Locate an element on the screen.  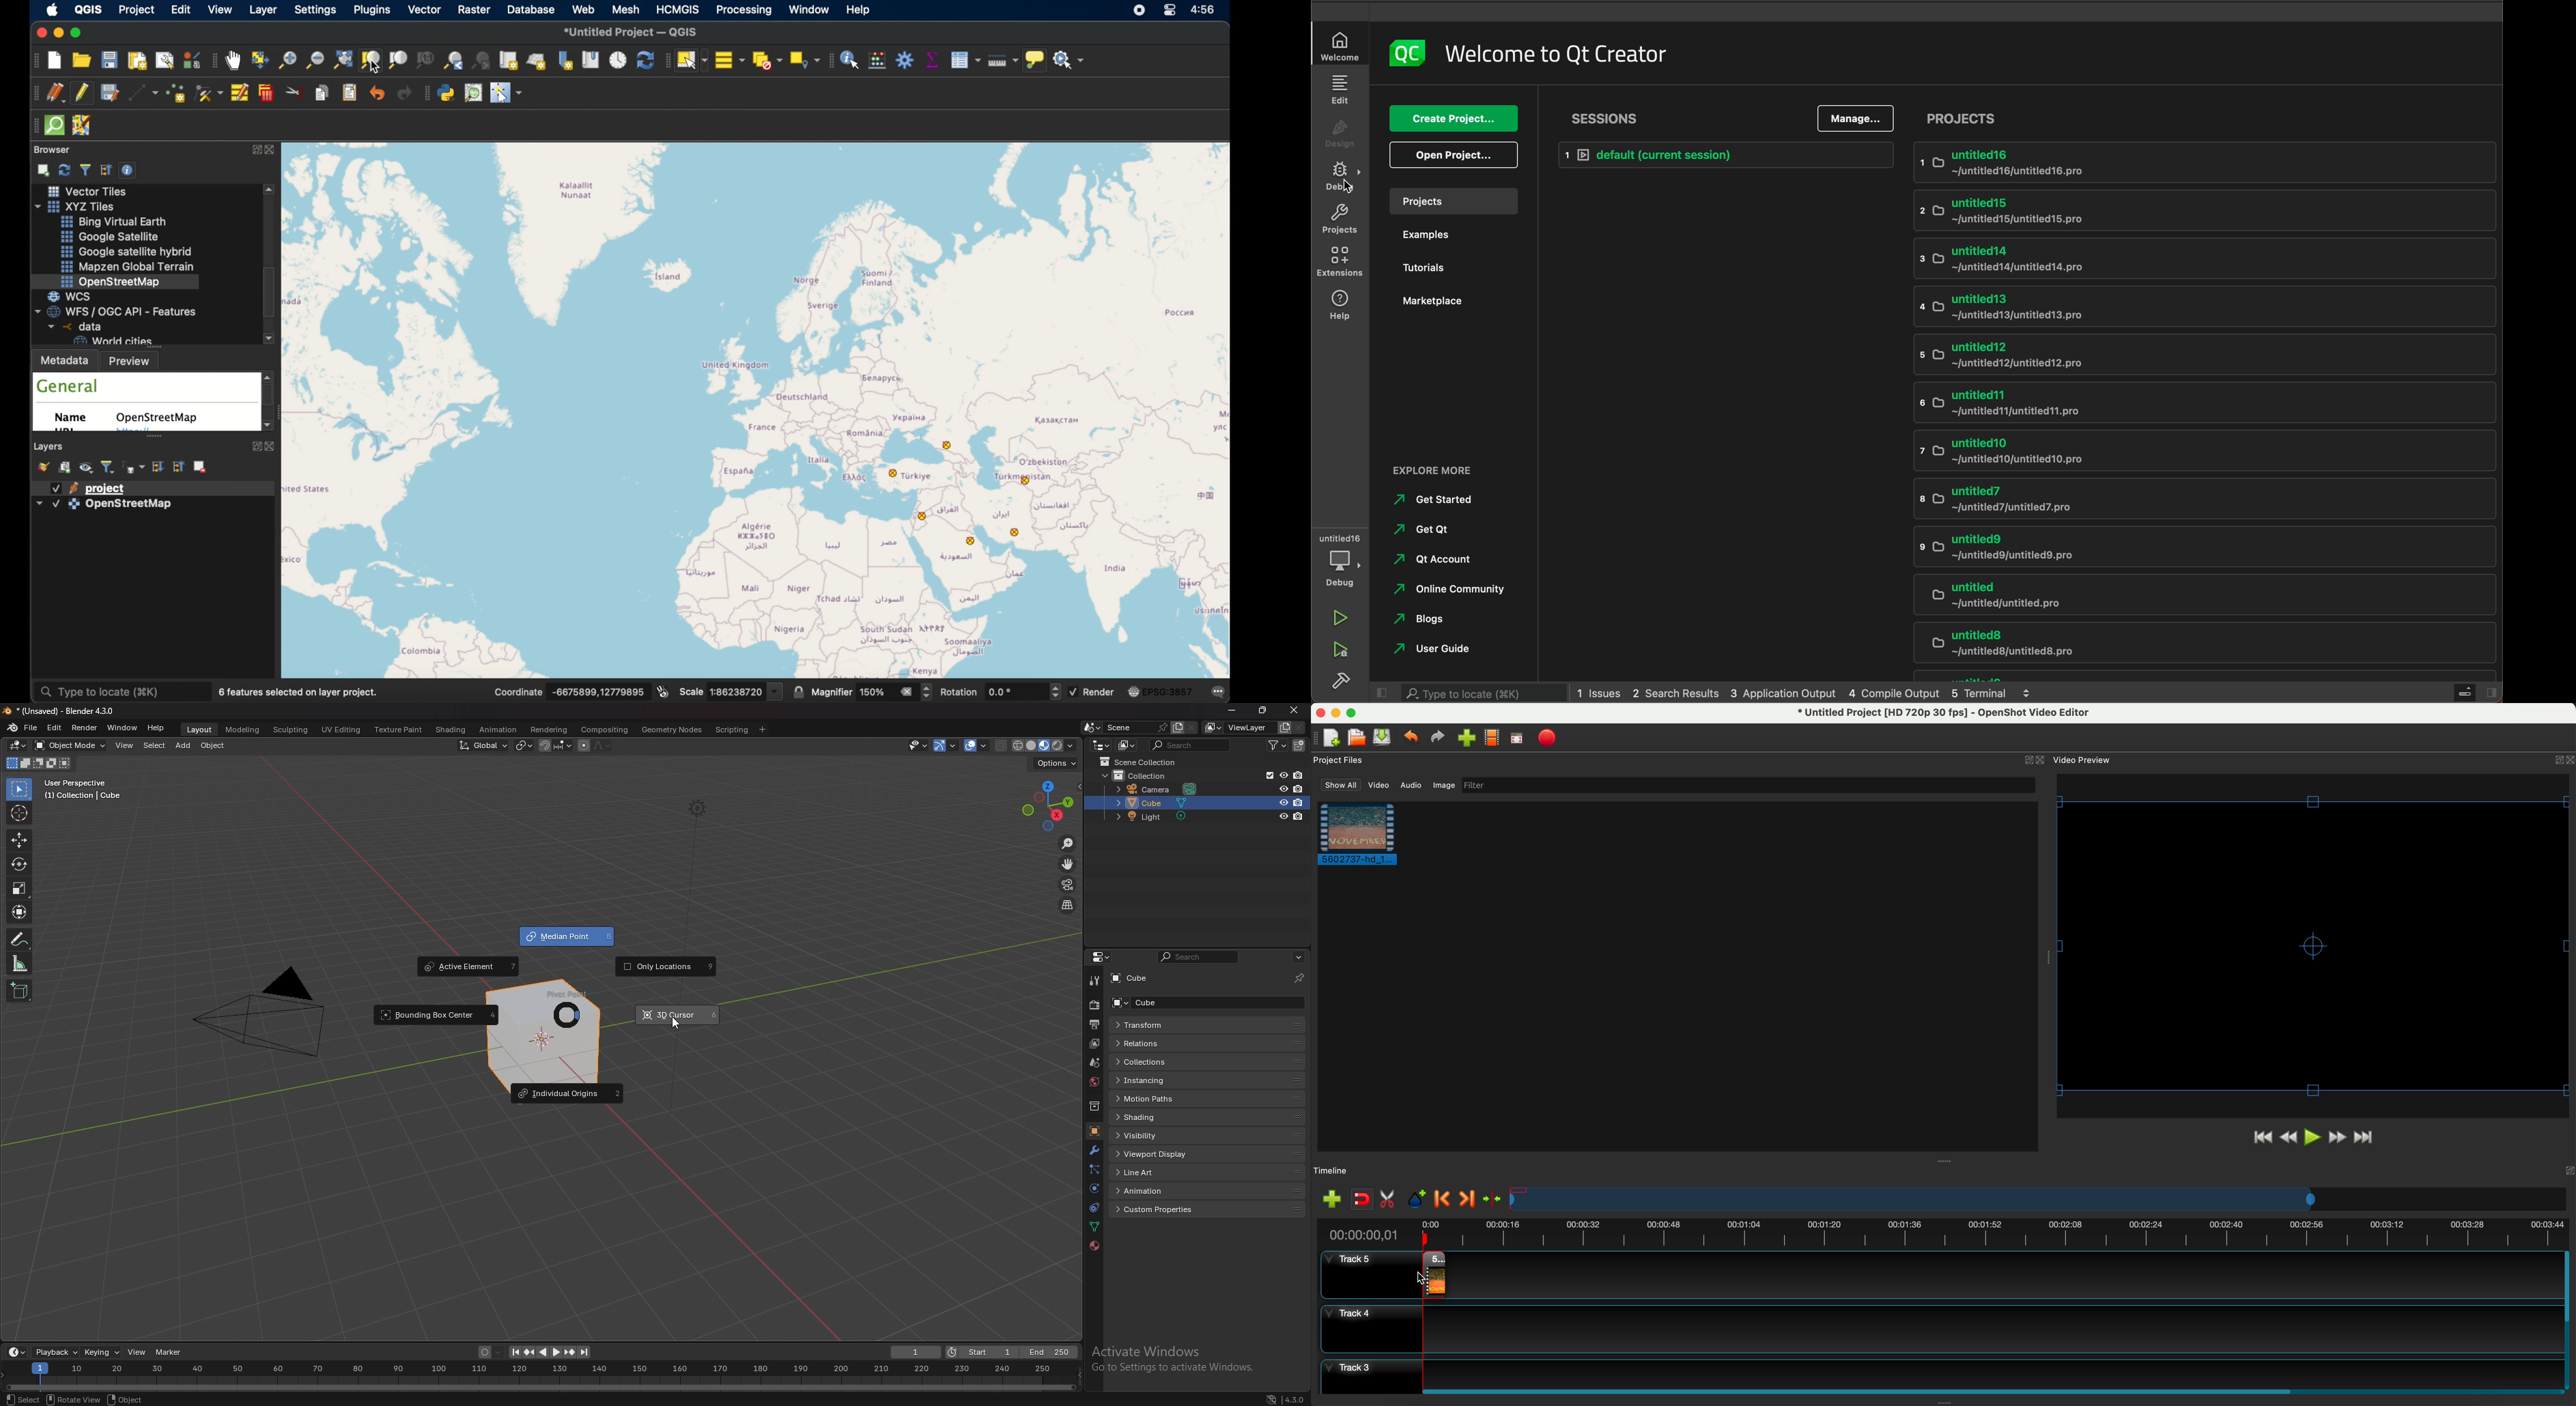
jump to keyframe is located at coordinates (569, 1351).